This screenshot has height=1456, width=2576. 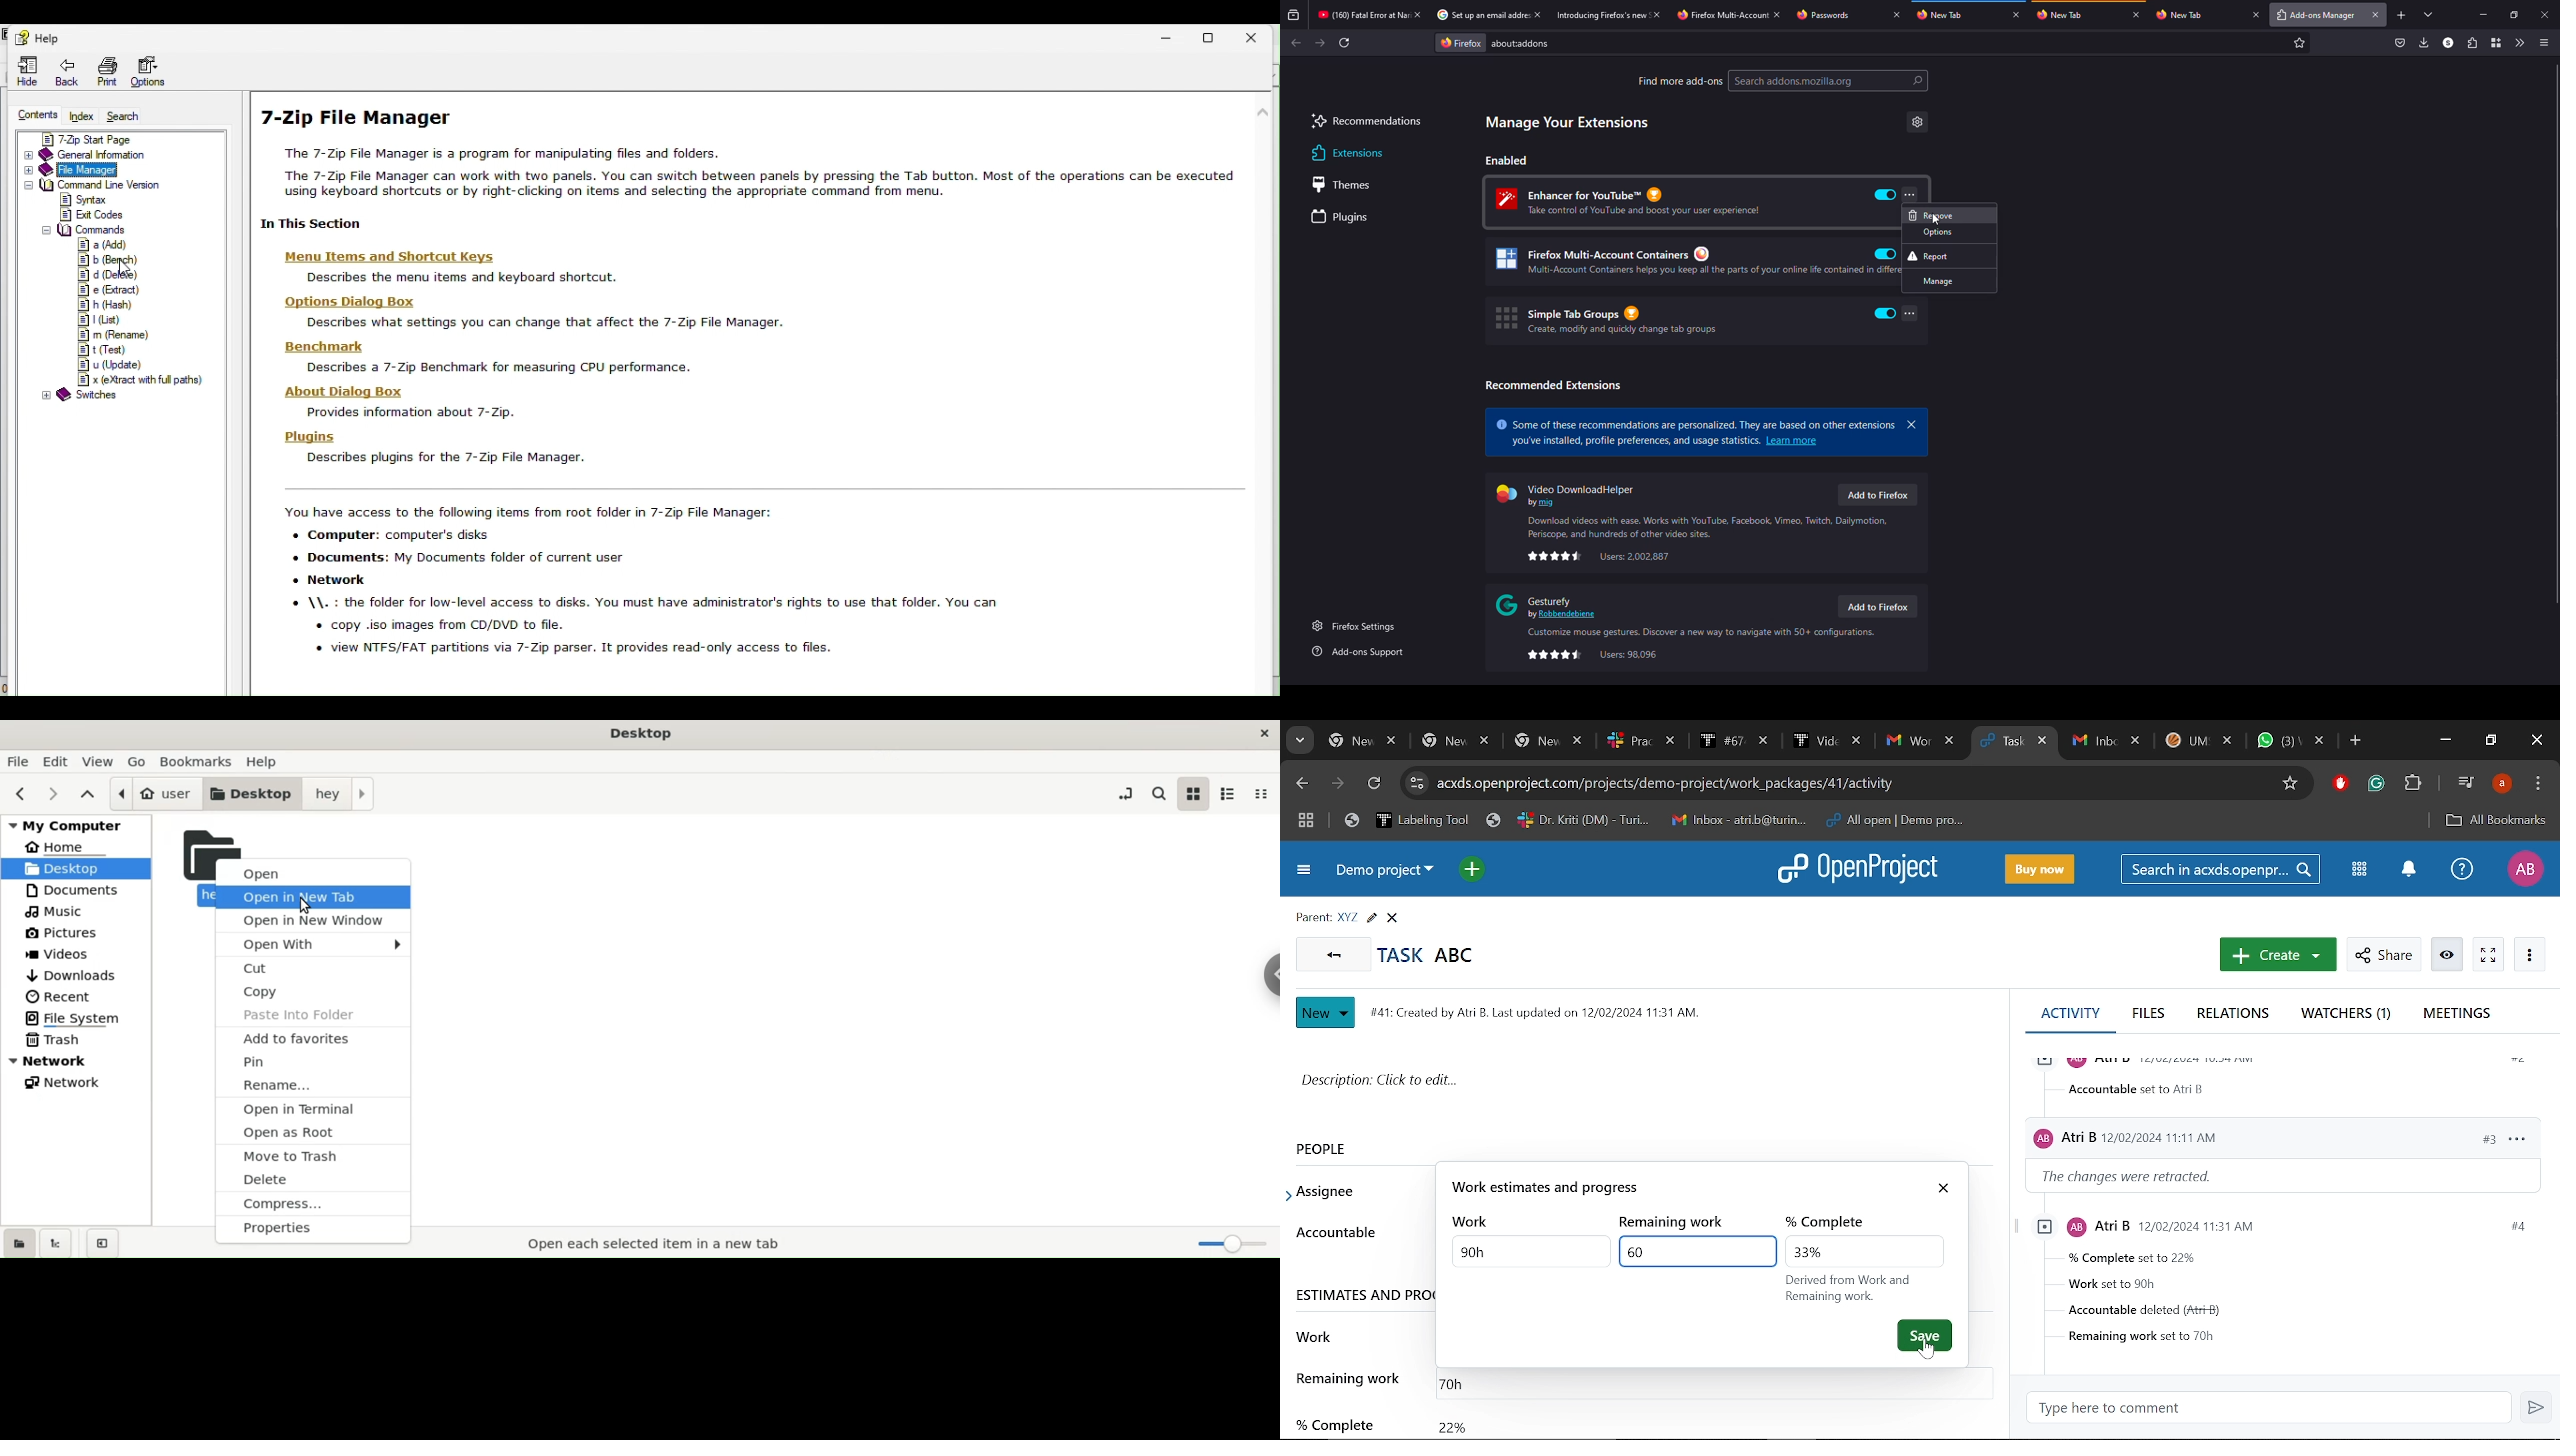 I want to click on b, so click(x=110, y=260).